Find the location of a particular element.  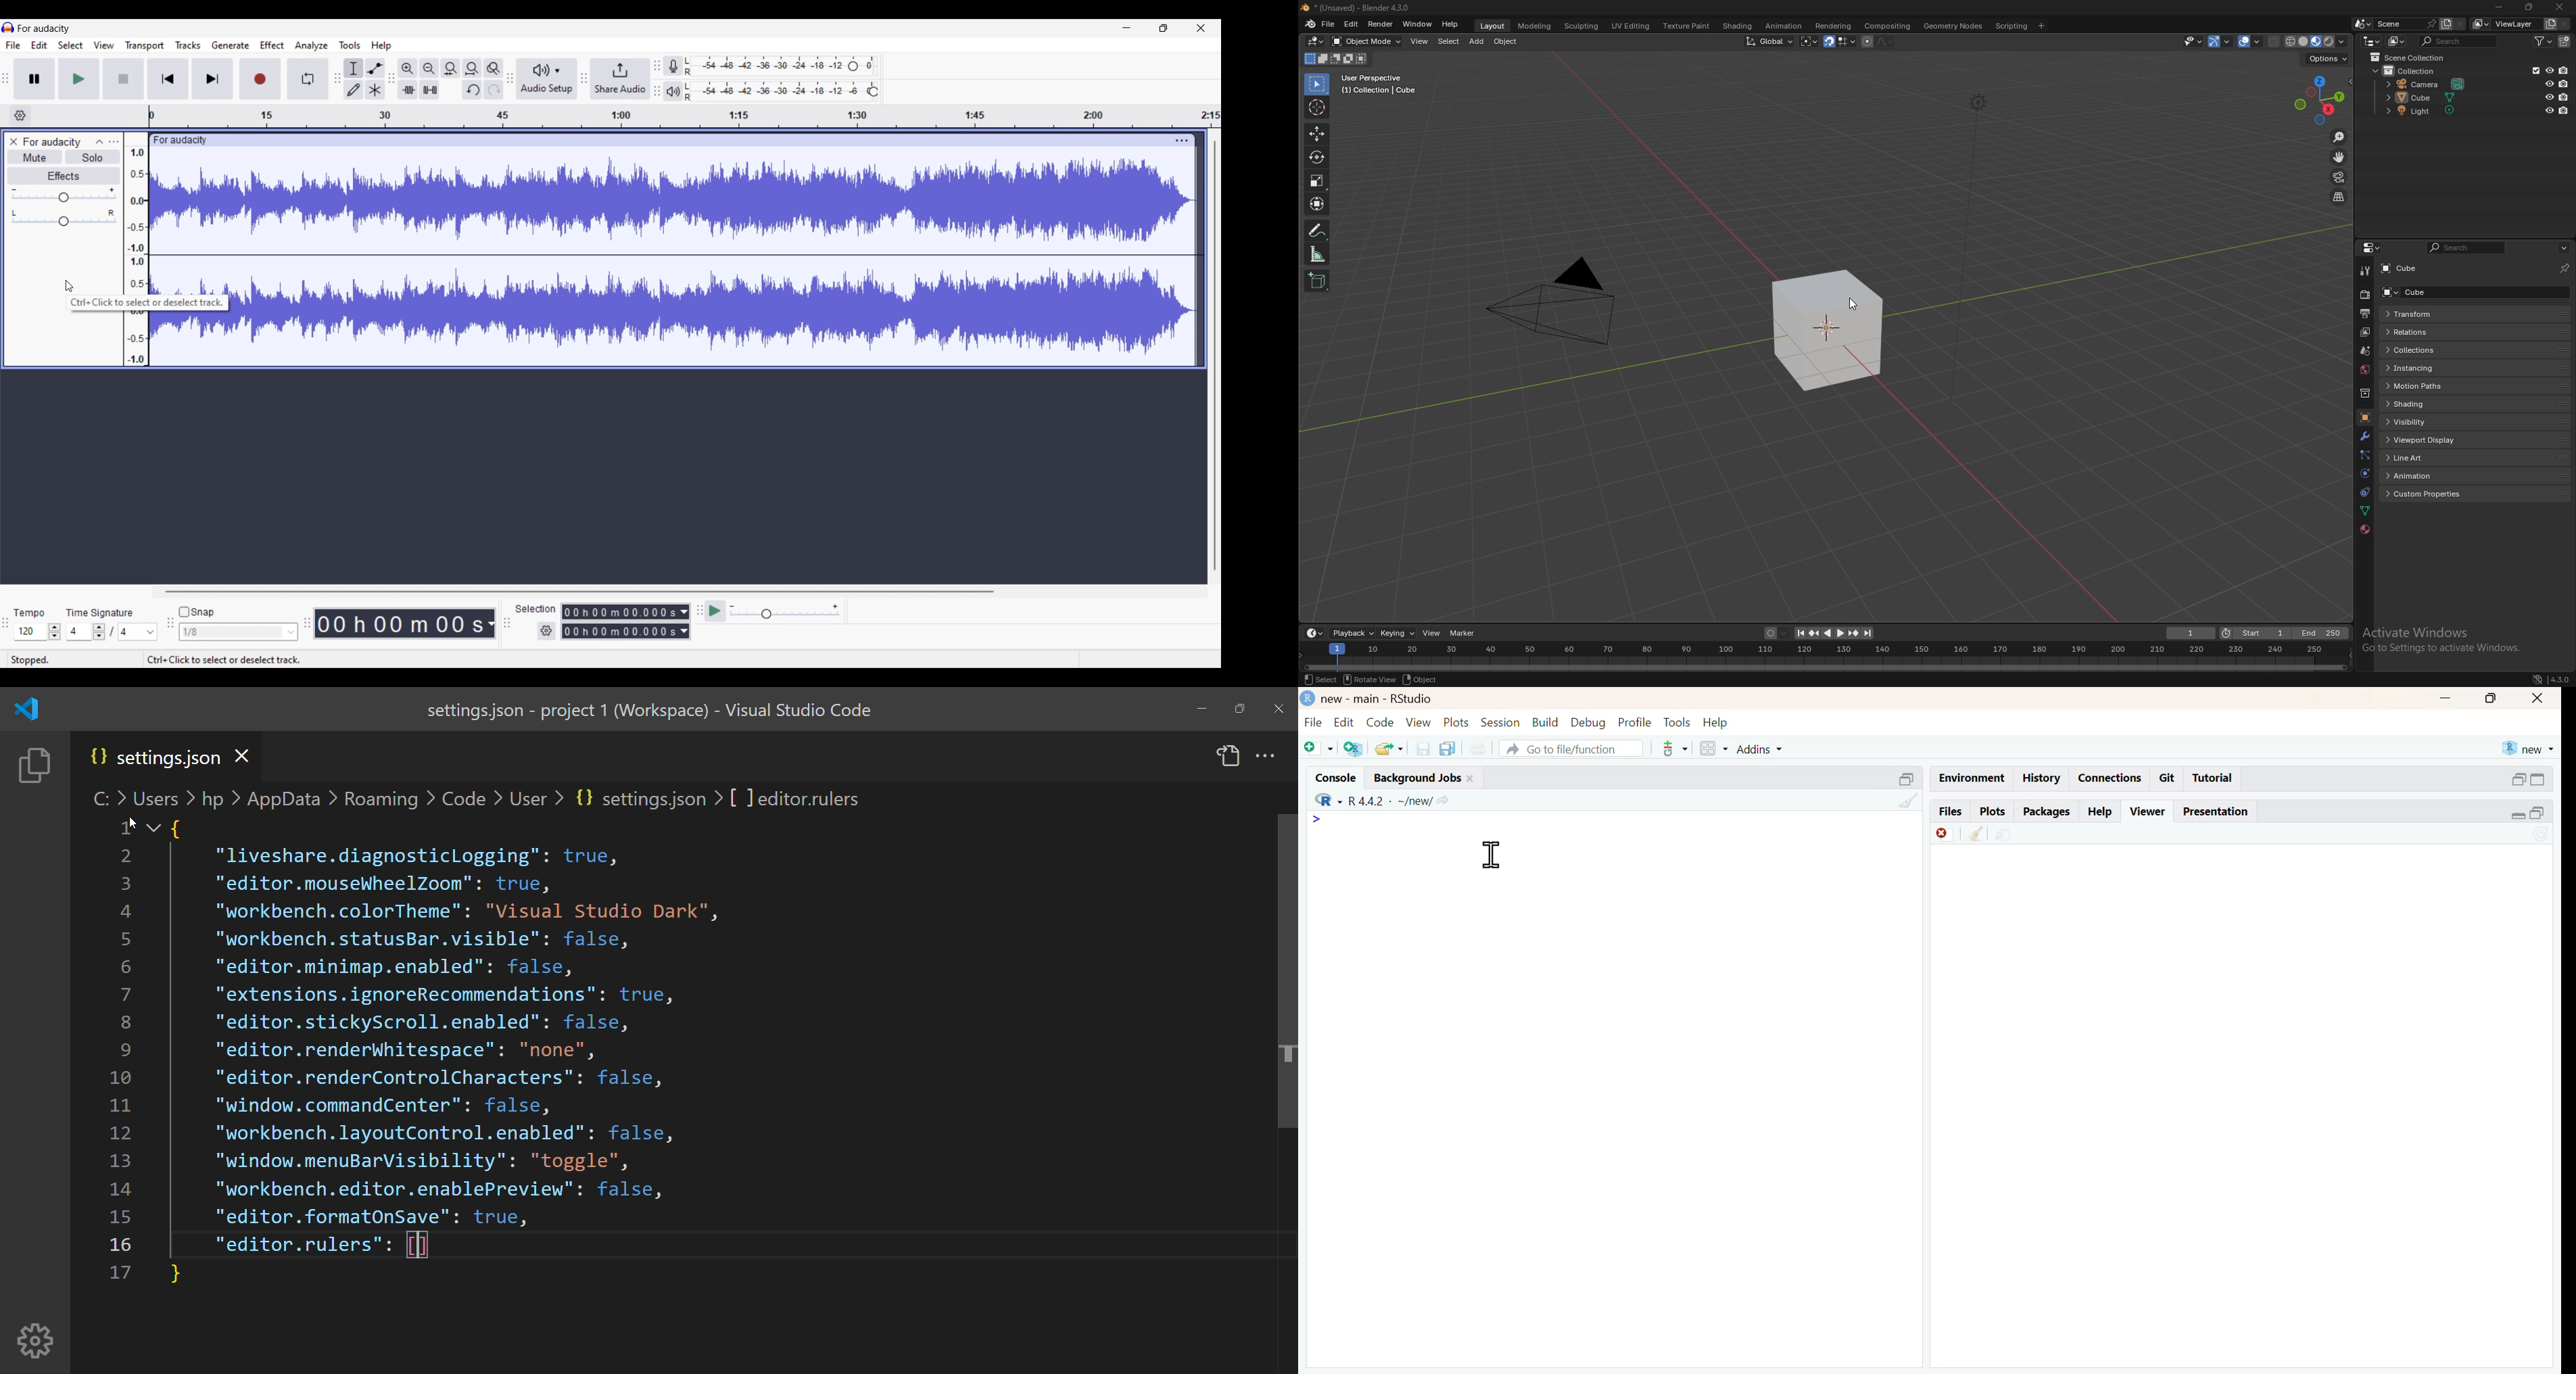

tools is located at coordinates (1678, 722).